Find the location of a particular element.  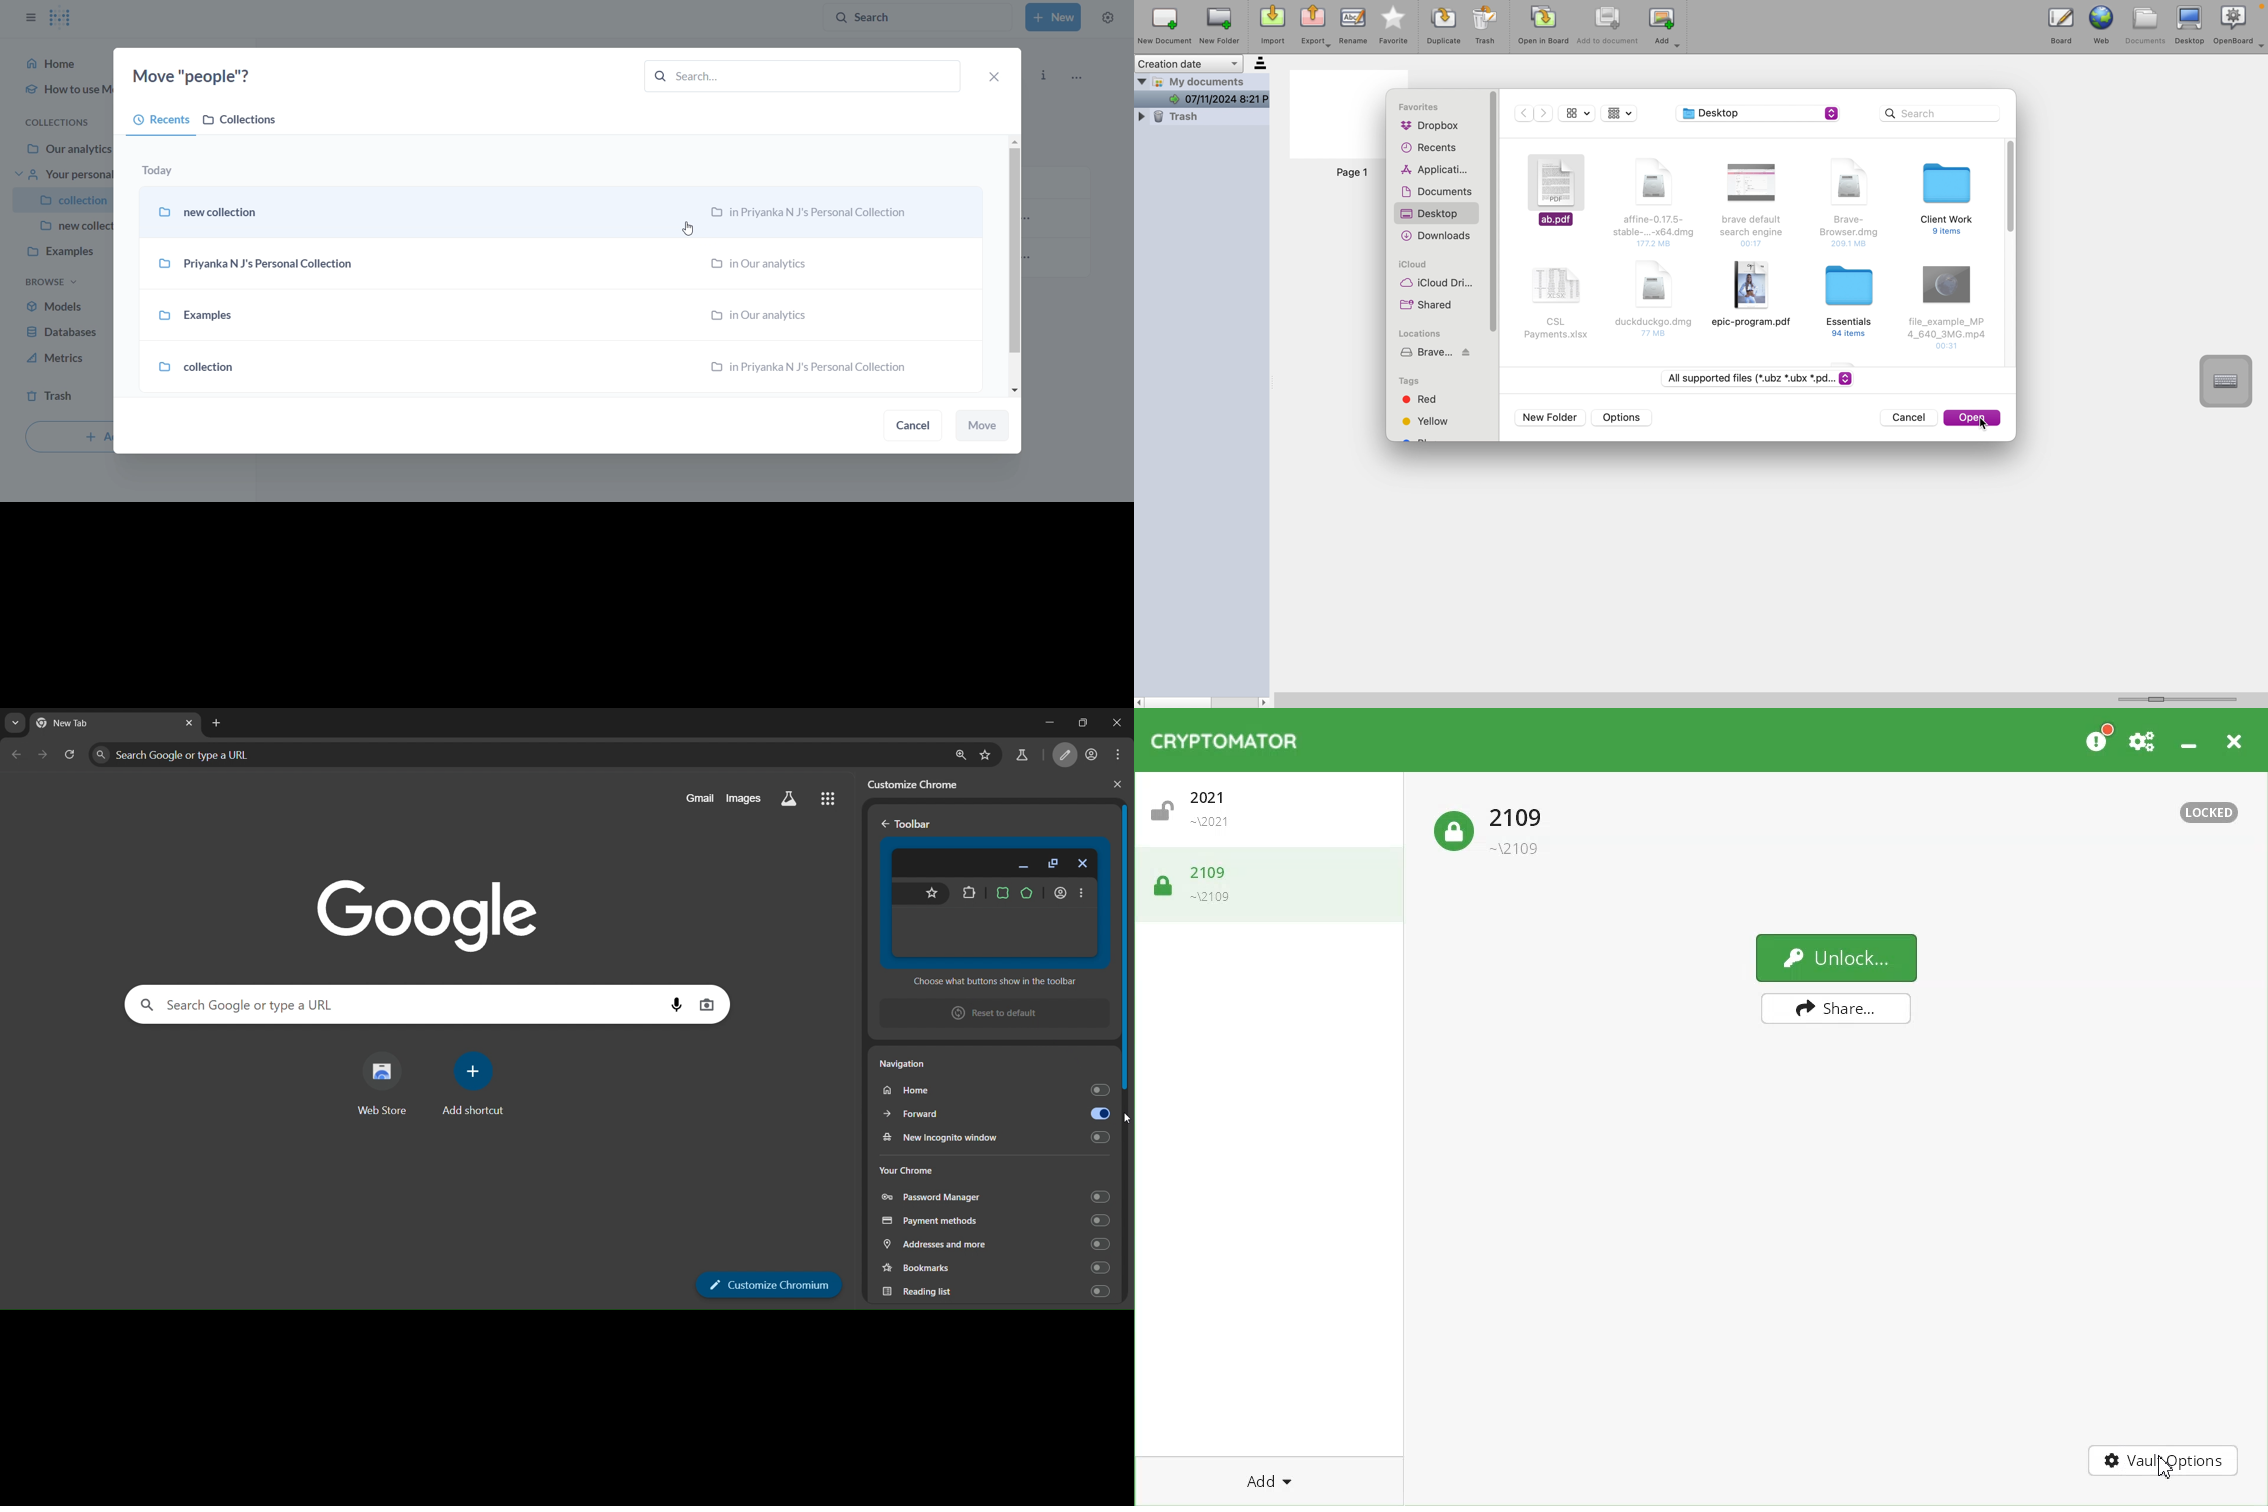

recents is located at coordinates (1429, 148).